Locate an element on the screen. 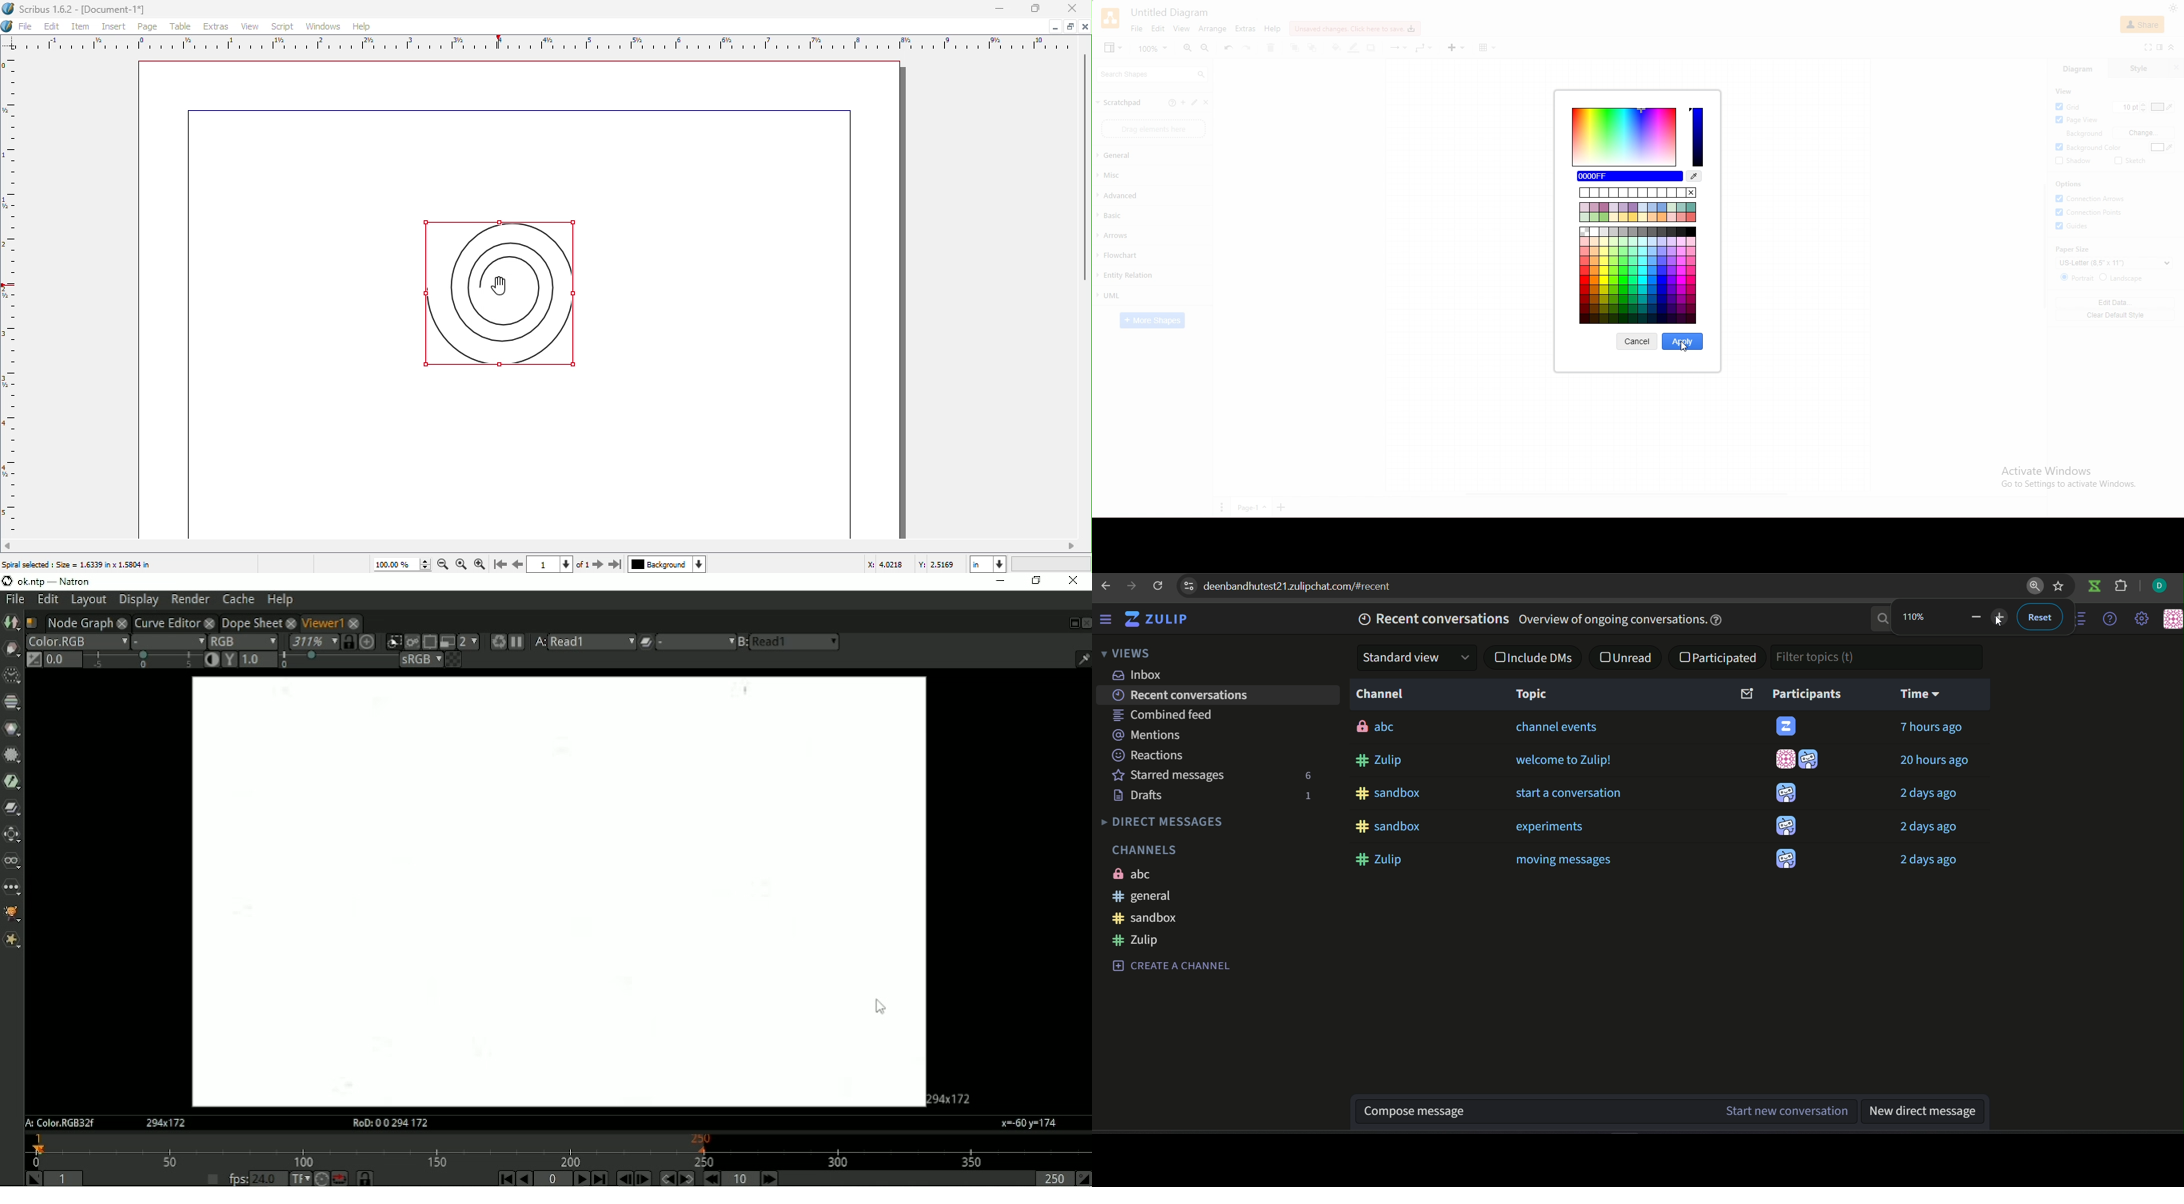  menu is located at coordinates (1107, 621).